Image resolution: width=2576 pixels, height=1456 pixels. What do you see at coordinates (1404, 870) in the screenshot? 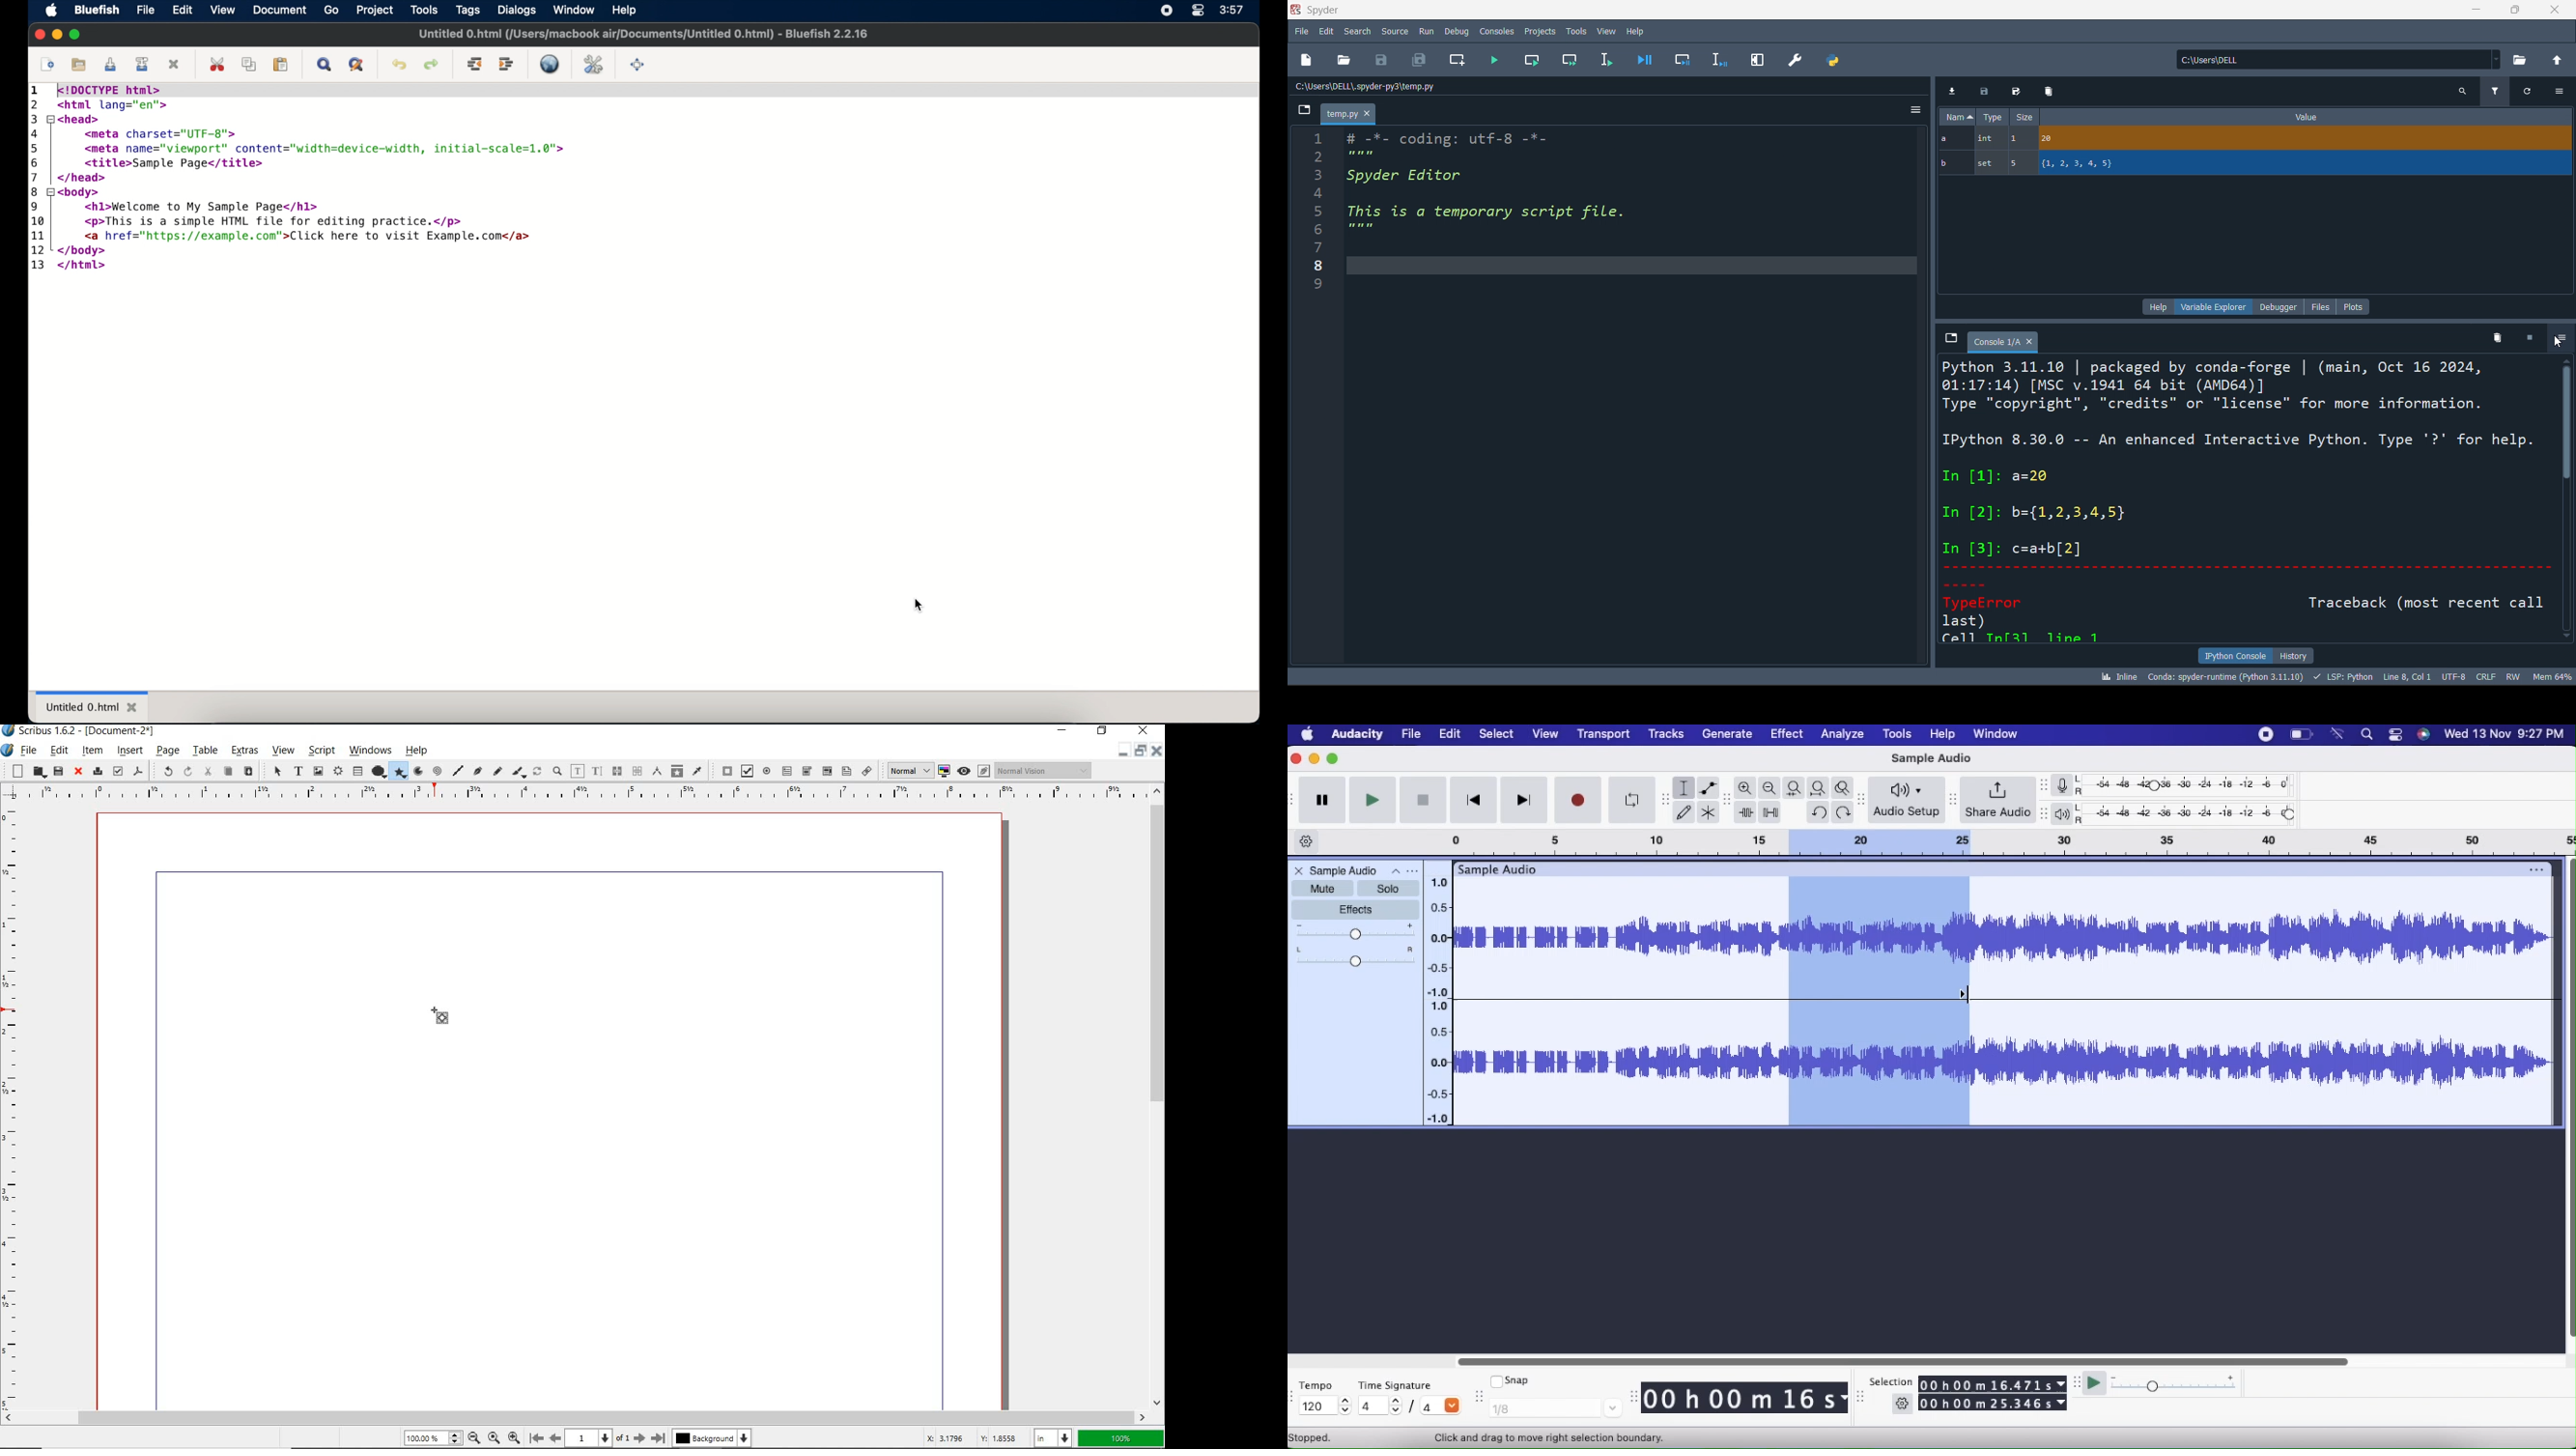
I see `more options` at bounding box center [1404, 870].